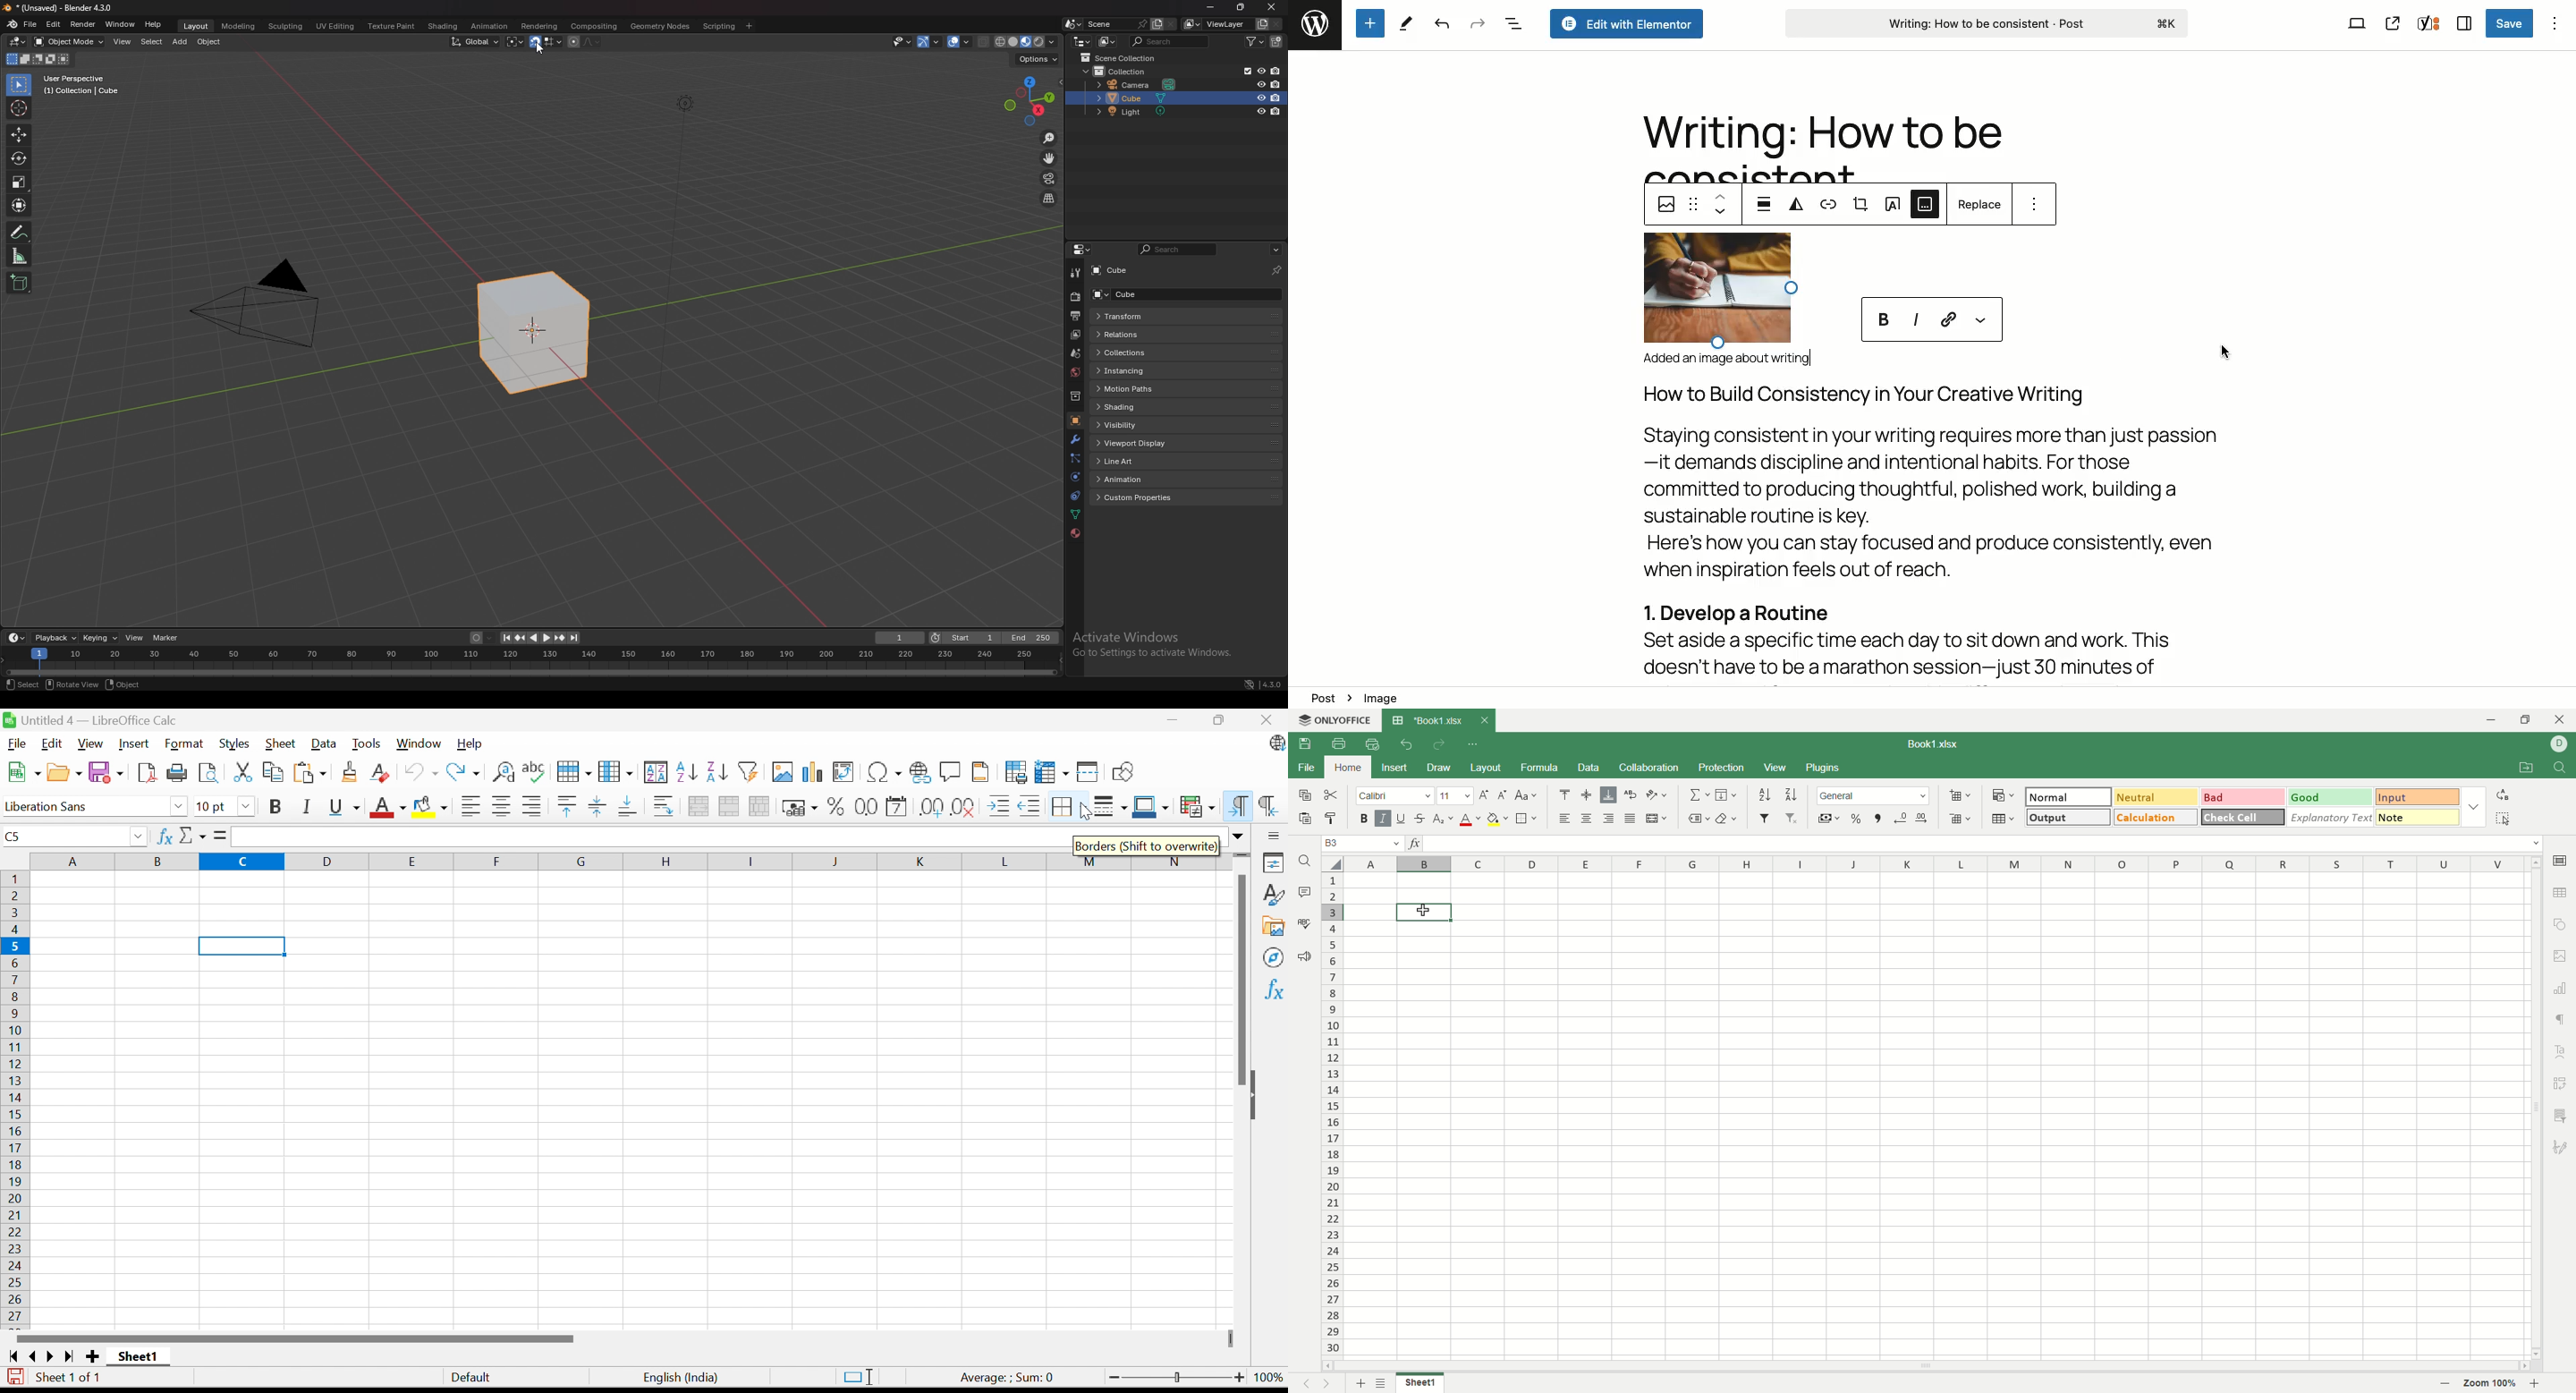 The image size is (2576, 1400). I want to click on cell name, so click(1363, 843).